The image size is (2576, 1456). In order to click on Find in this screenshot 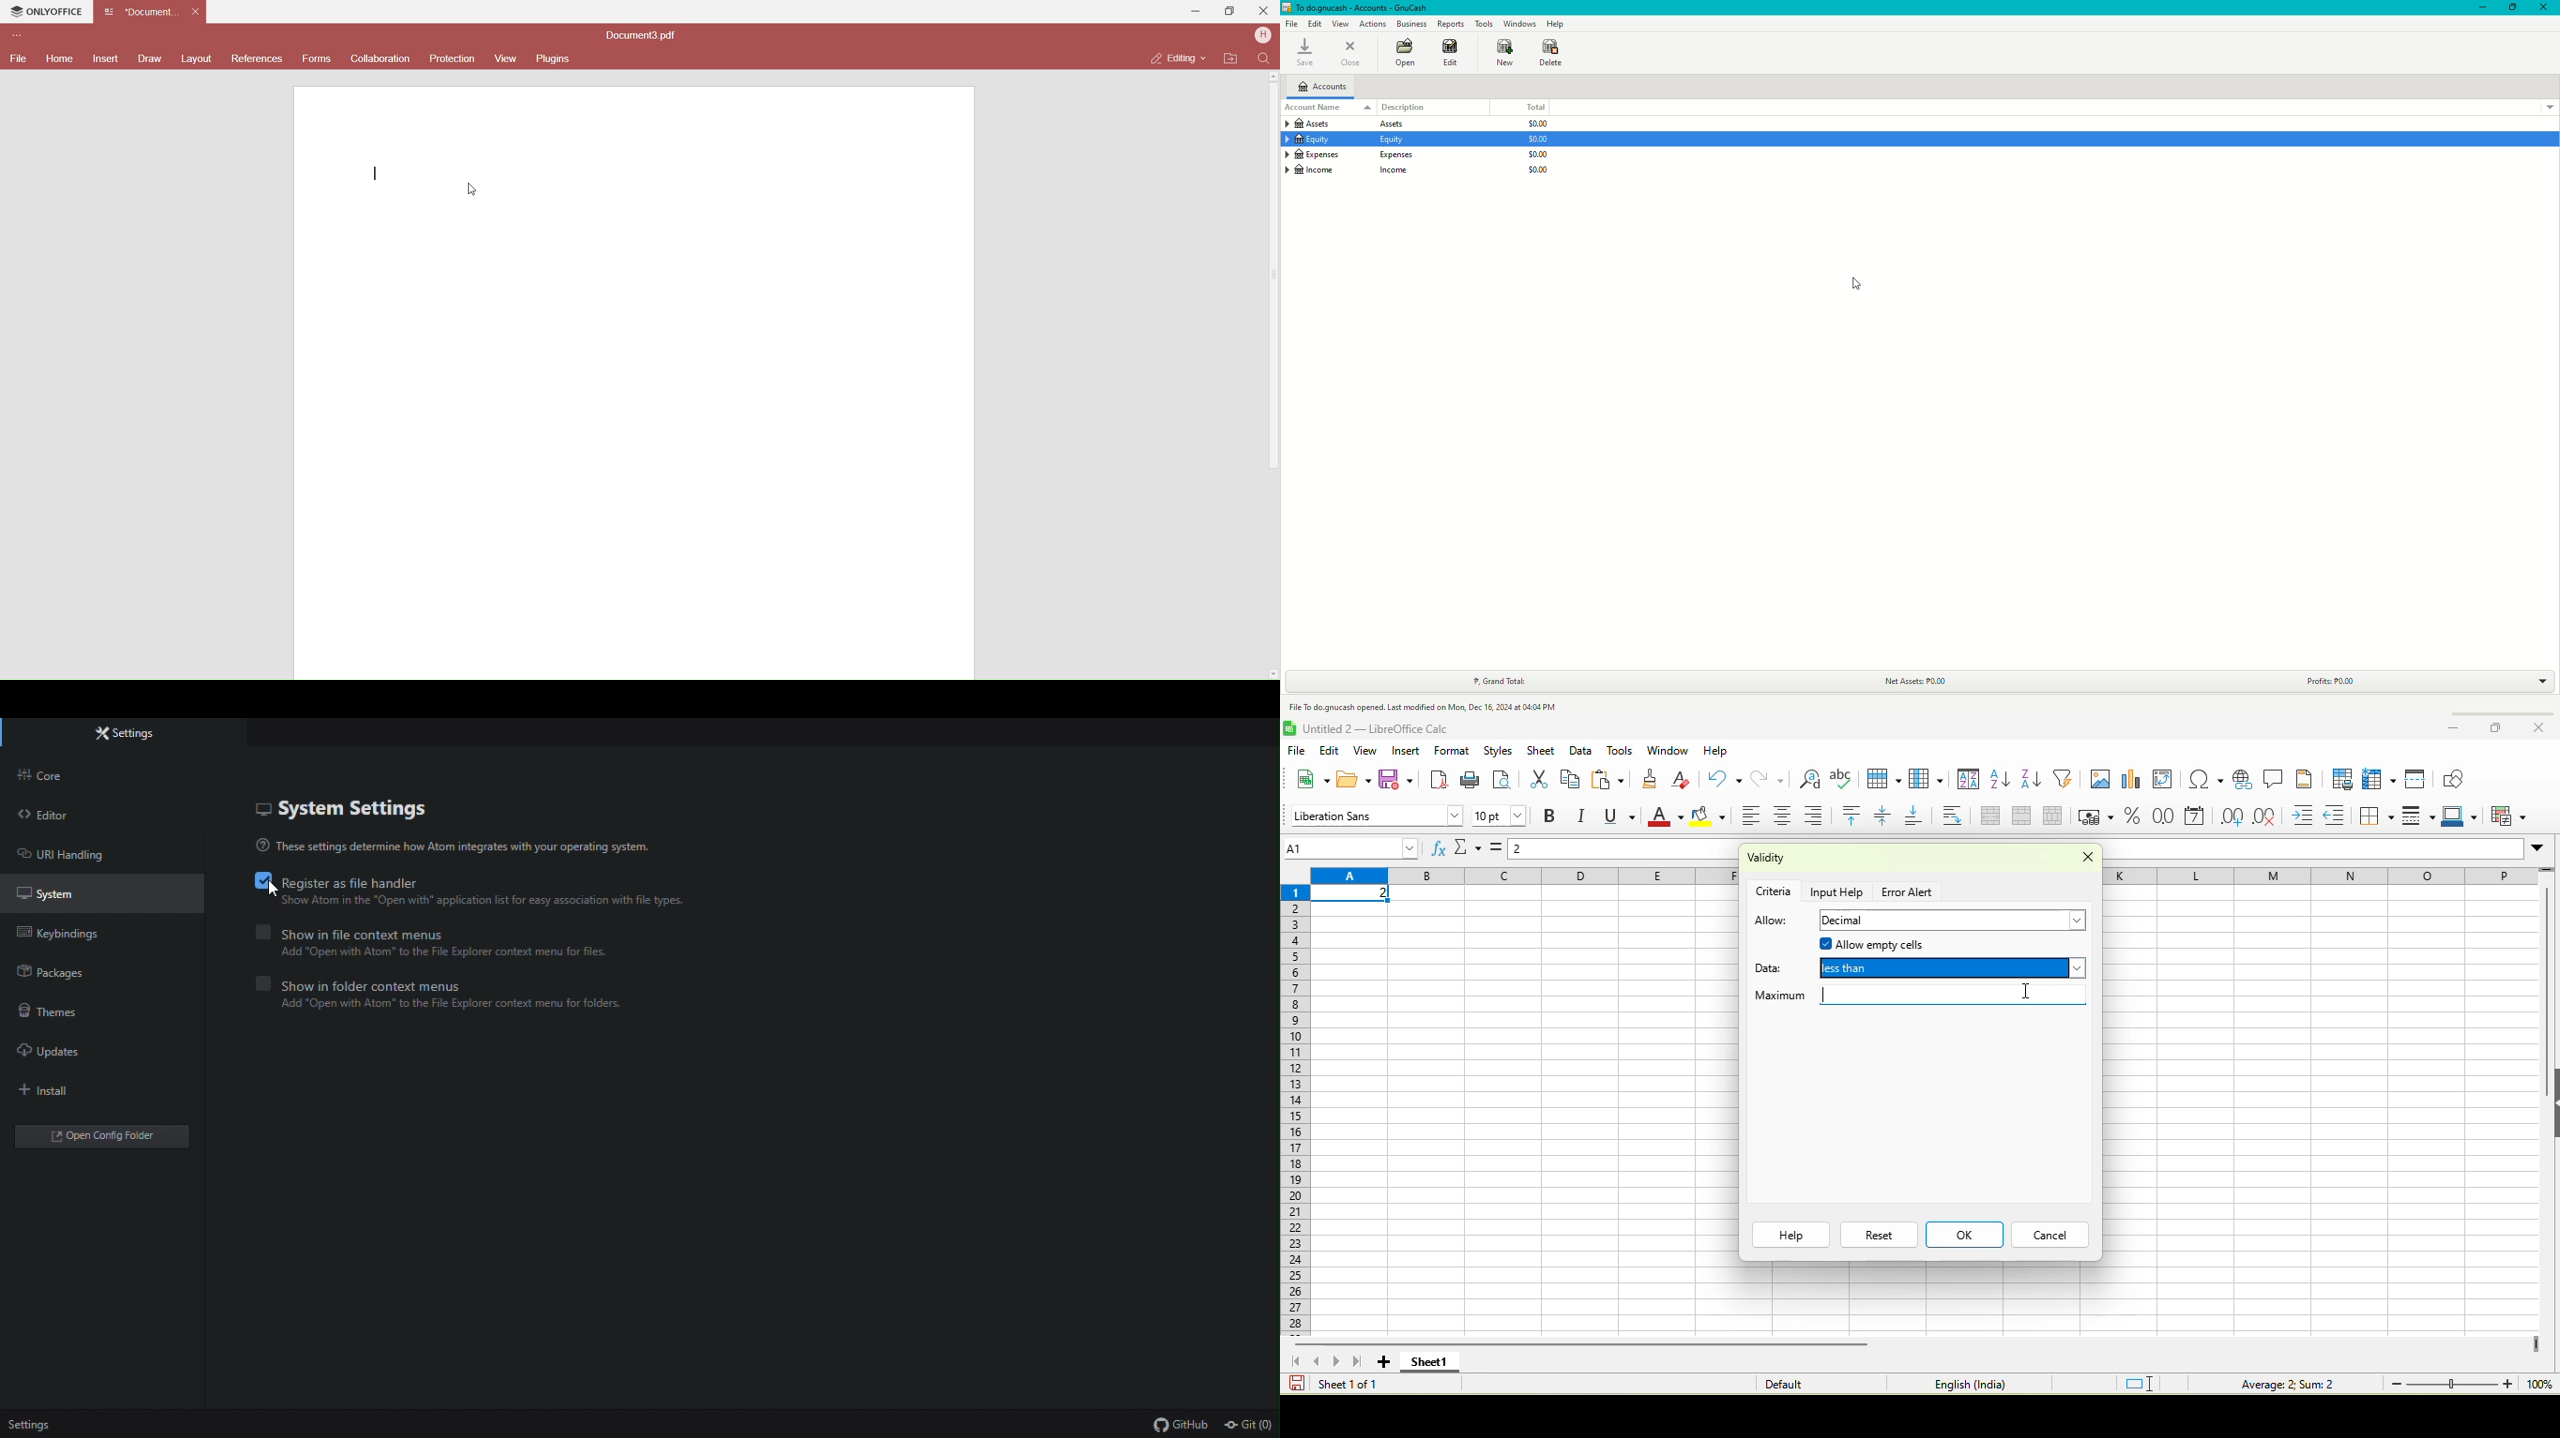, I will do `click(1264, 59)`.